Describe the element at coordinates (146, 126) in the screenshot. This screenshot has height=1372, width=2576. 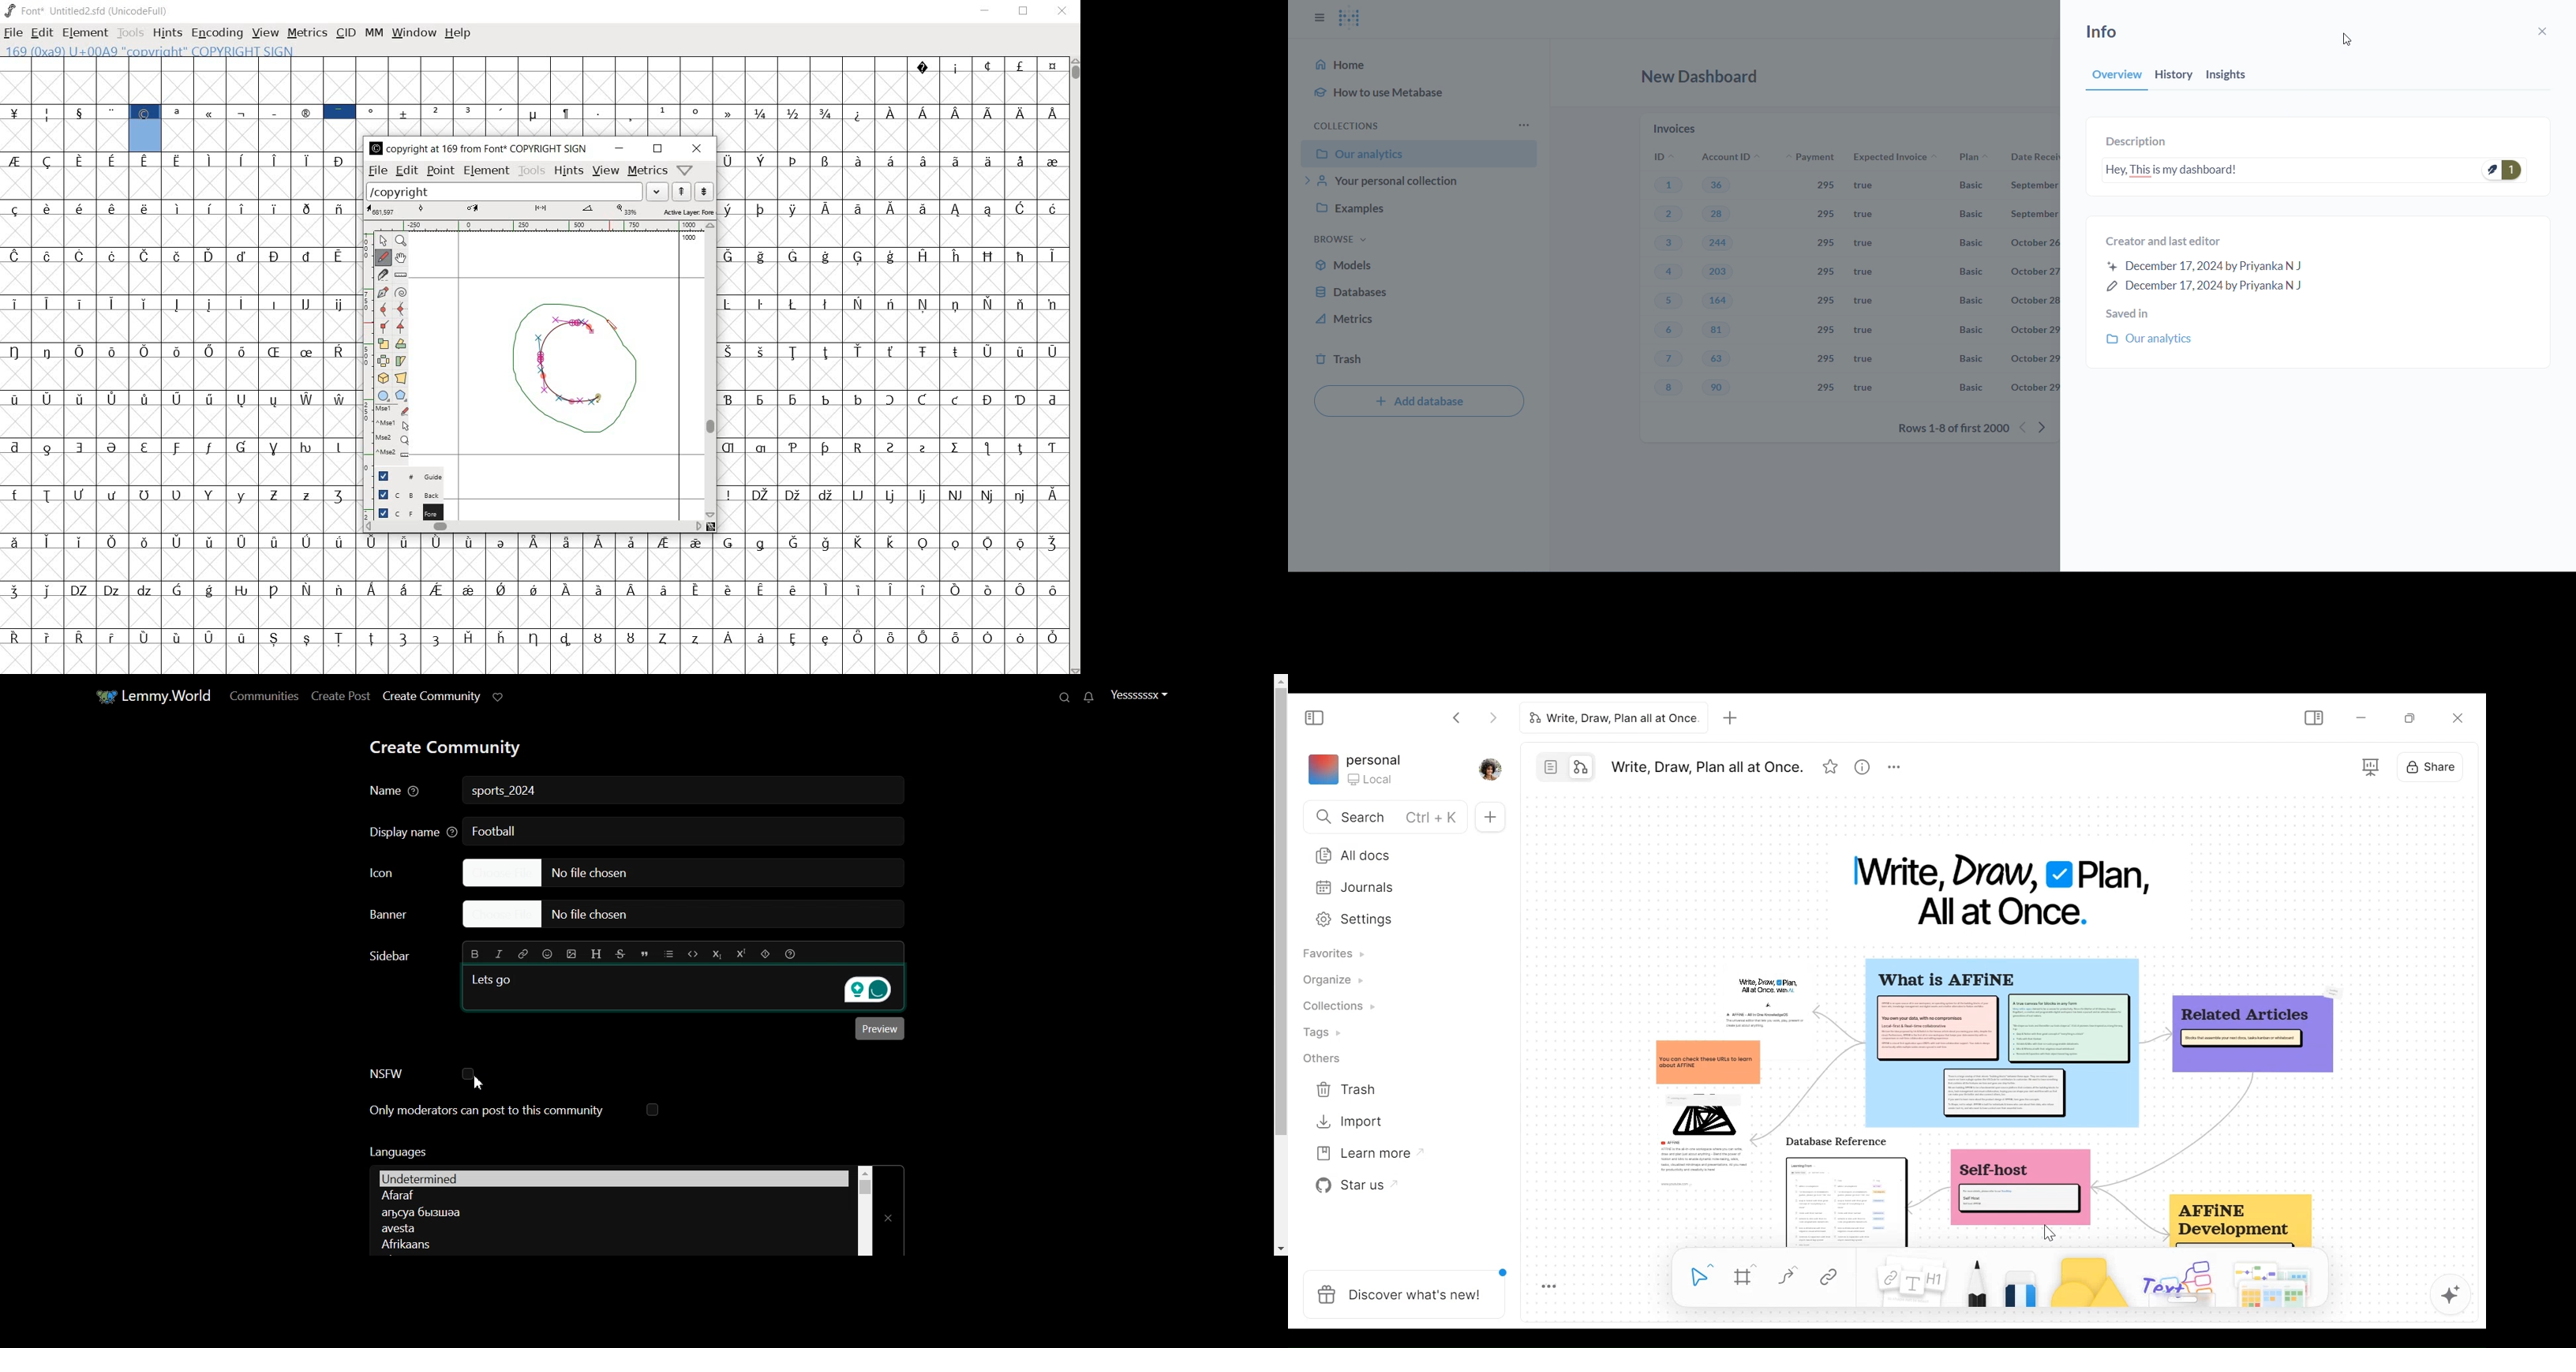
I see `169 (0x9a) U+00A9 "copyright" COPYRIGHT SIGN` at that location.